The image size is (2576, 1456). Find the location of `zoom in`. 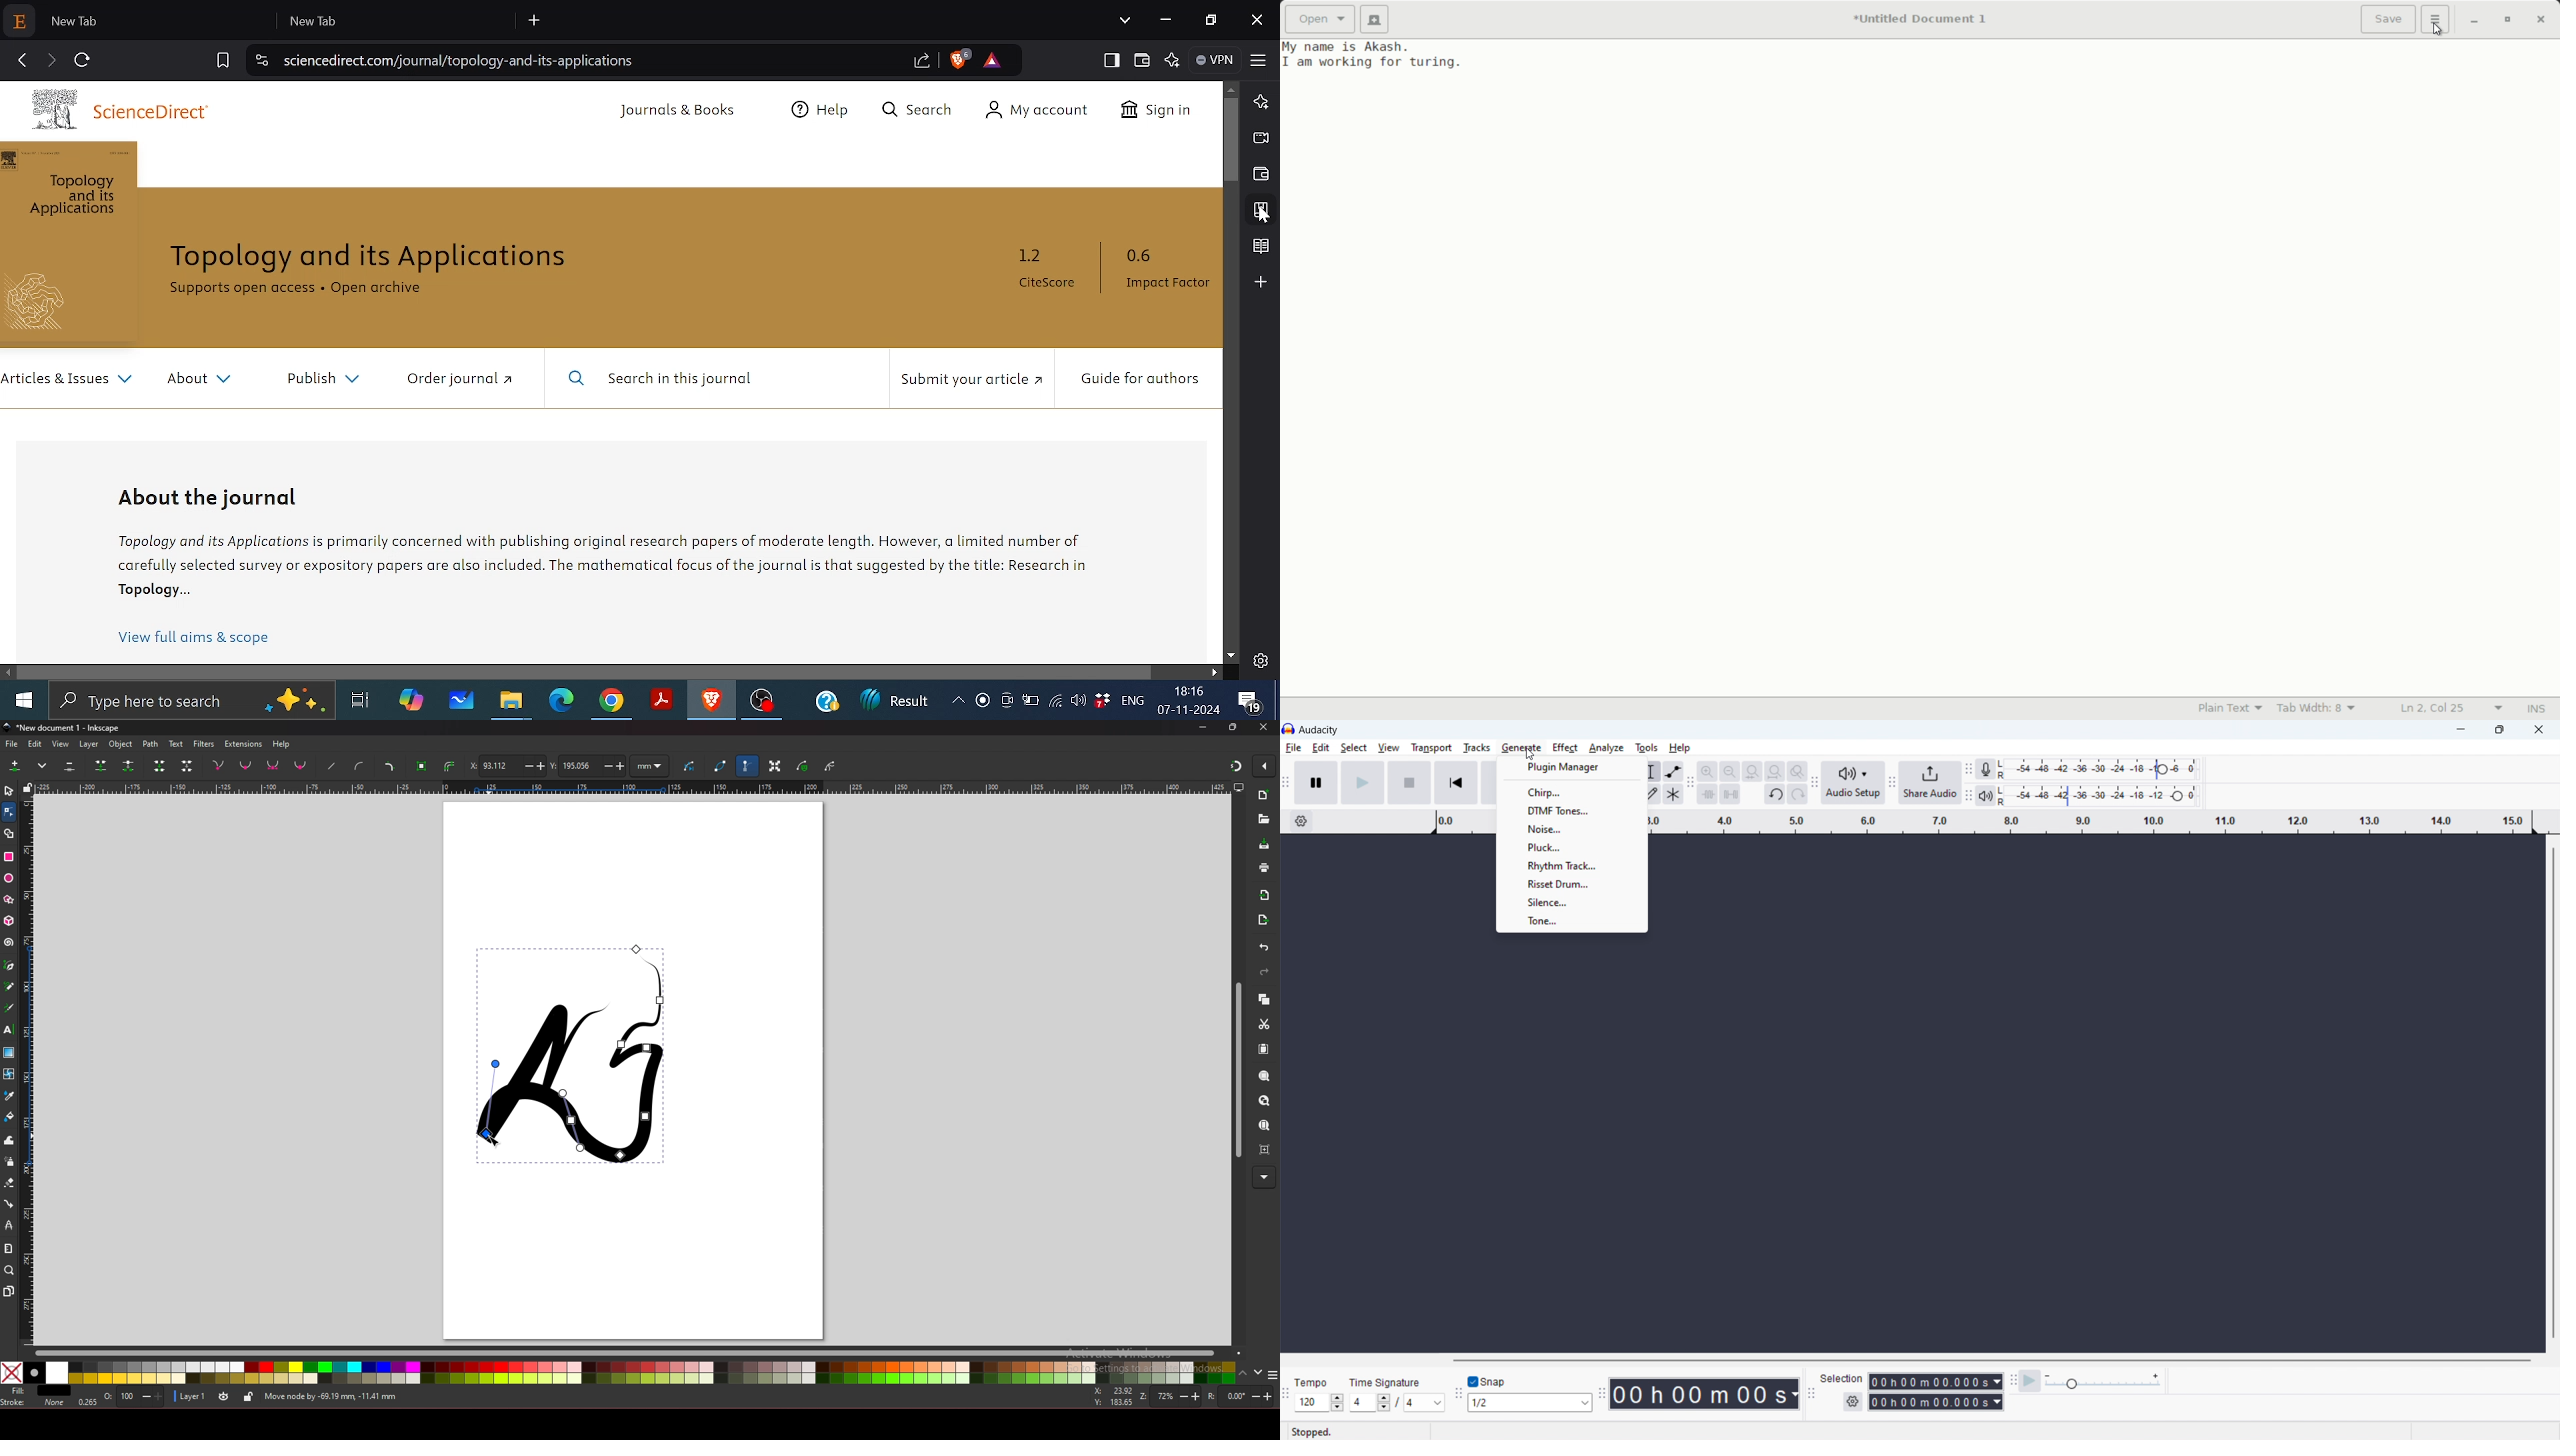

zoom in is located at coordinates (1708, 771).